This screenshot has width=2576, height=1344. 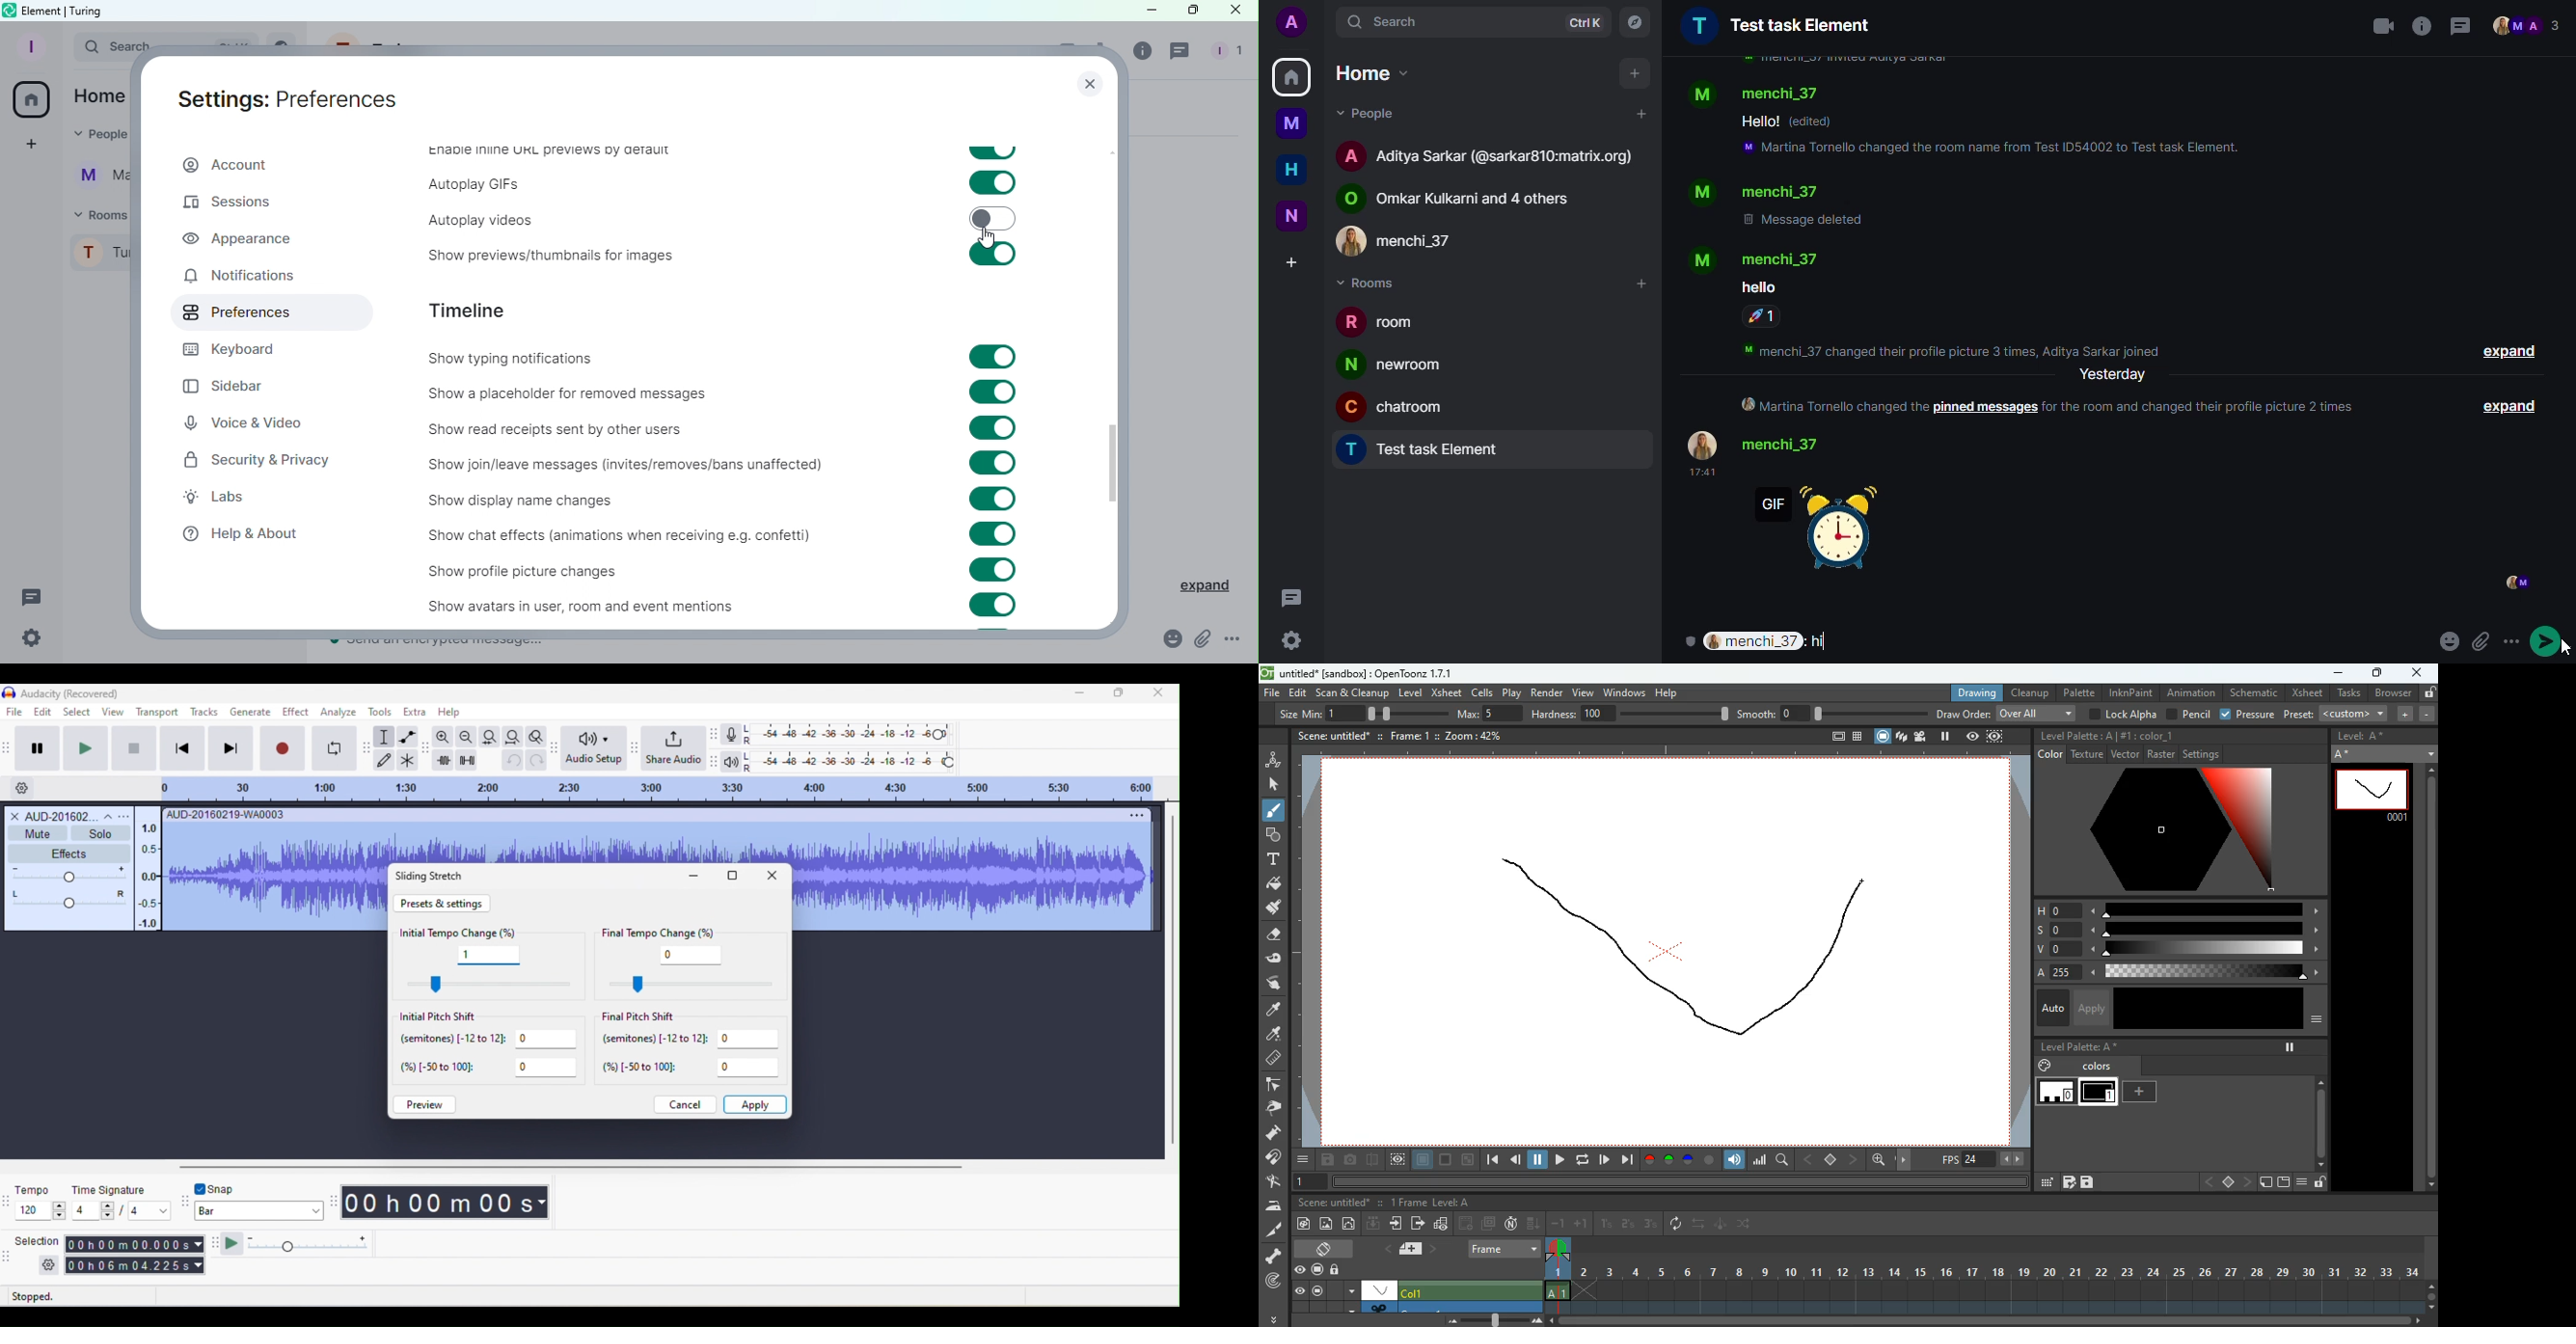 What do you see at coordinates (993, 605) in the screenshot?
I see `Toggle` at bounding box center [993, 605].